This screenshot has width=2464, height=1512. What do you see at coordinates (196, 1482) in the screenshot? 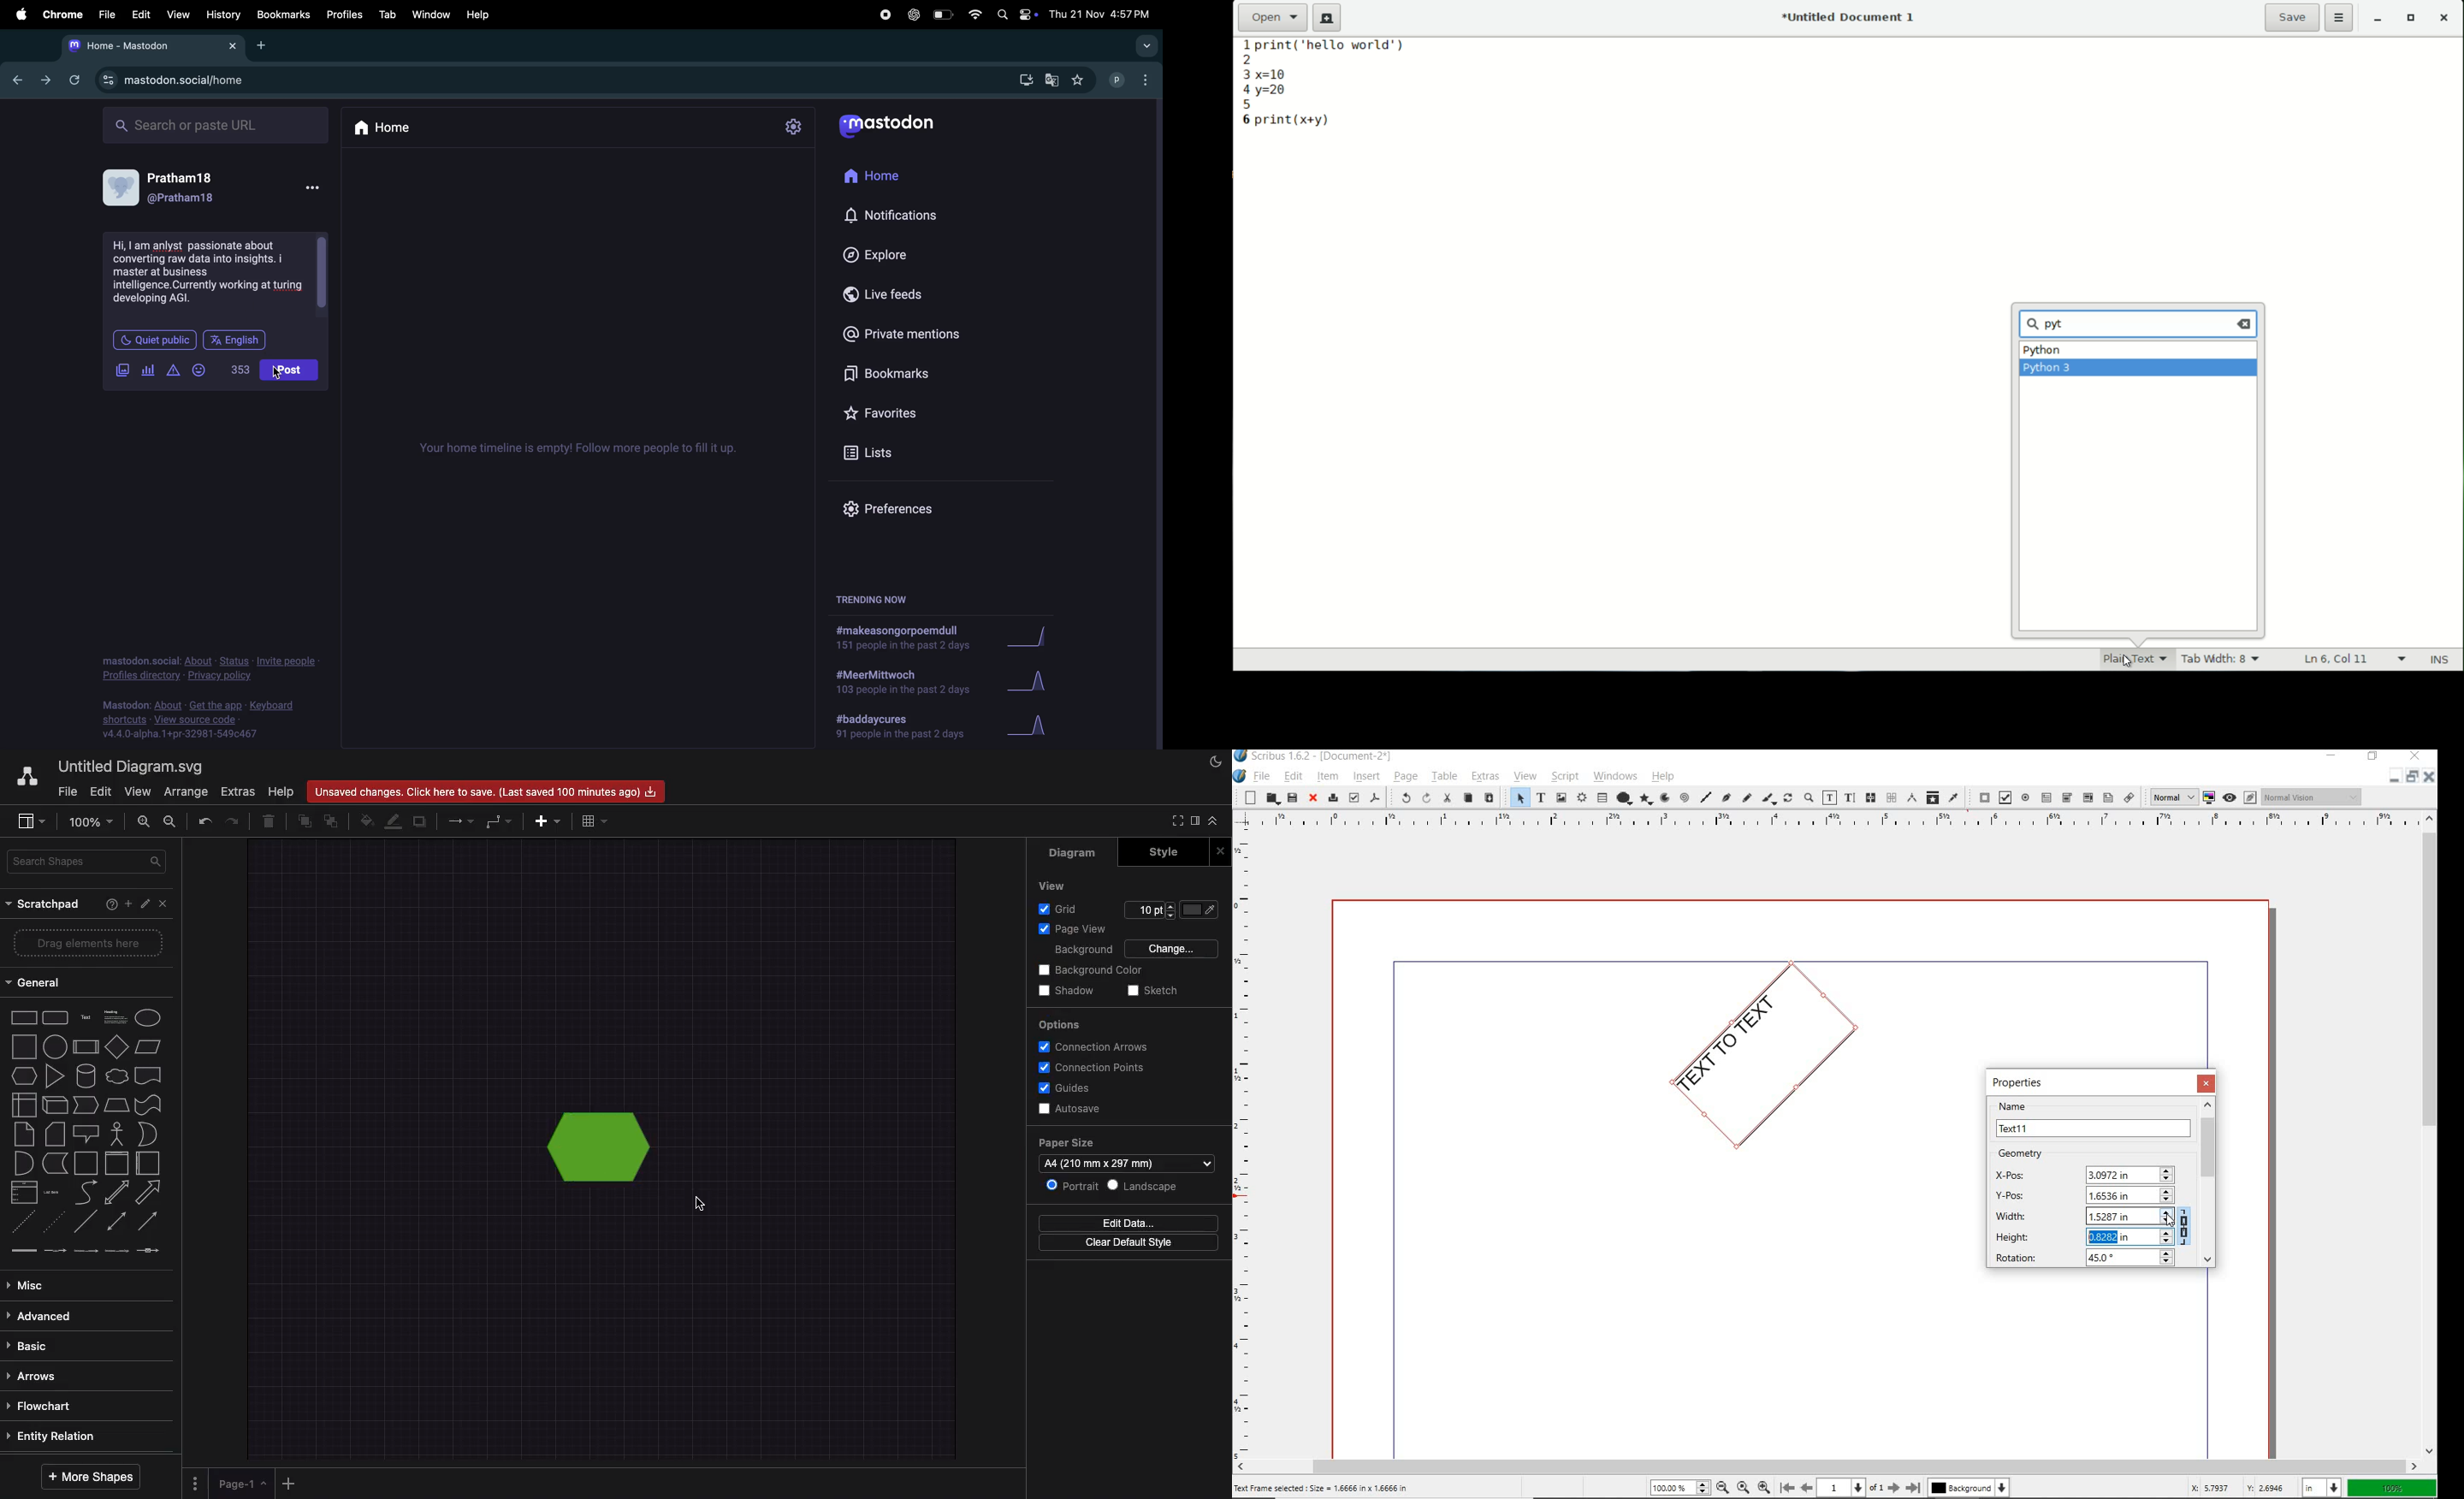
I see `Options` at bounding box center [196, 1482].